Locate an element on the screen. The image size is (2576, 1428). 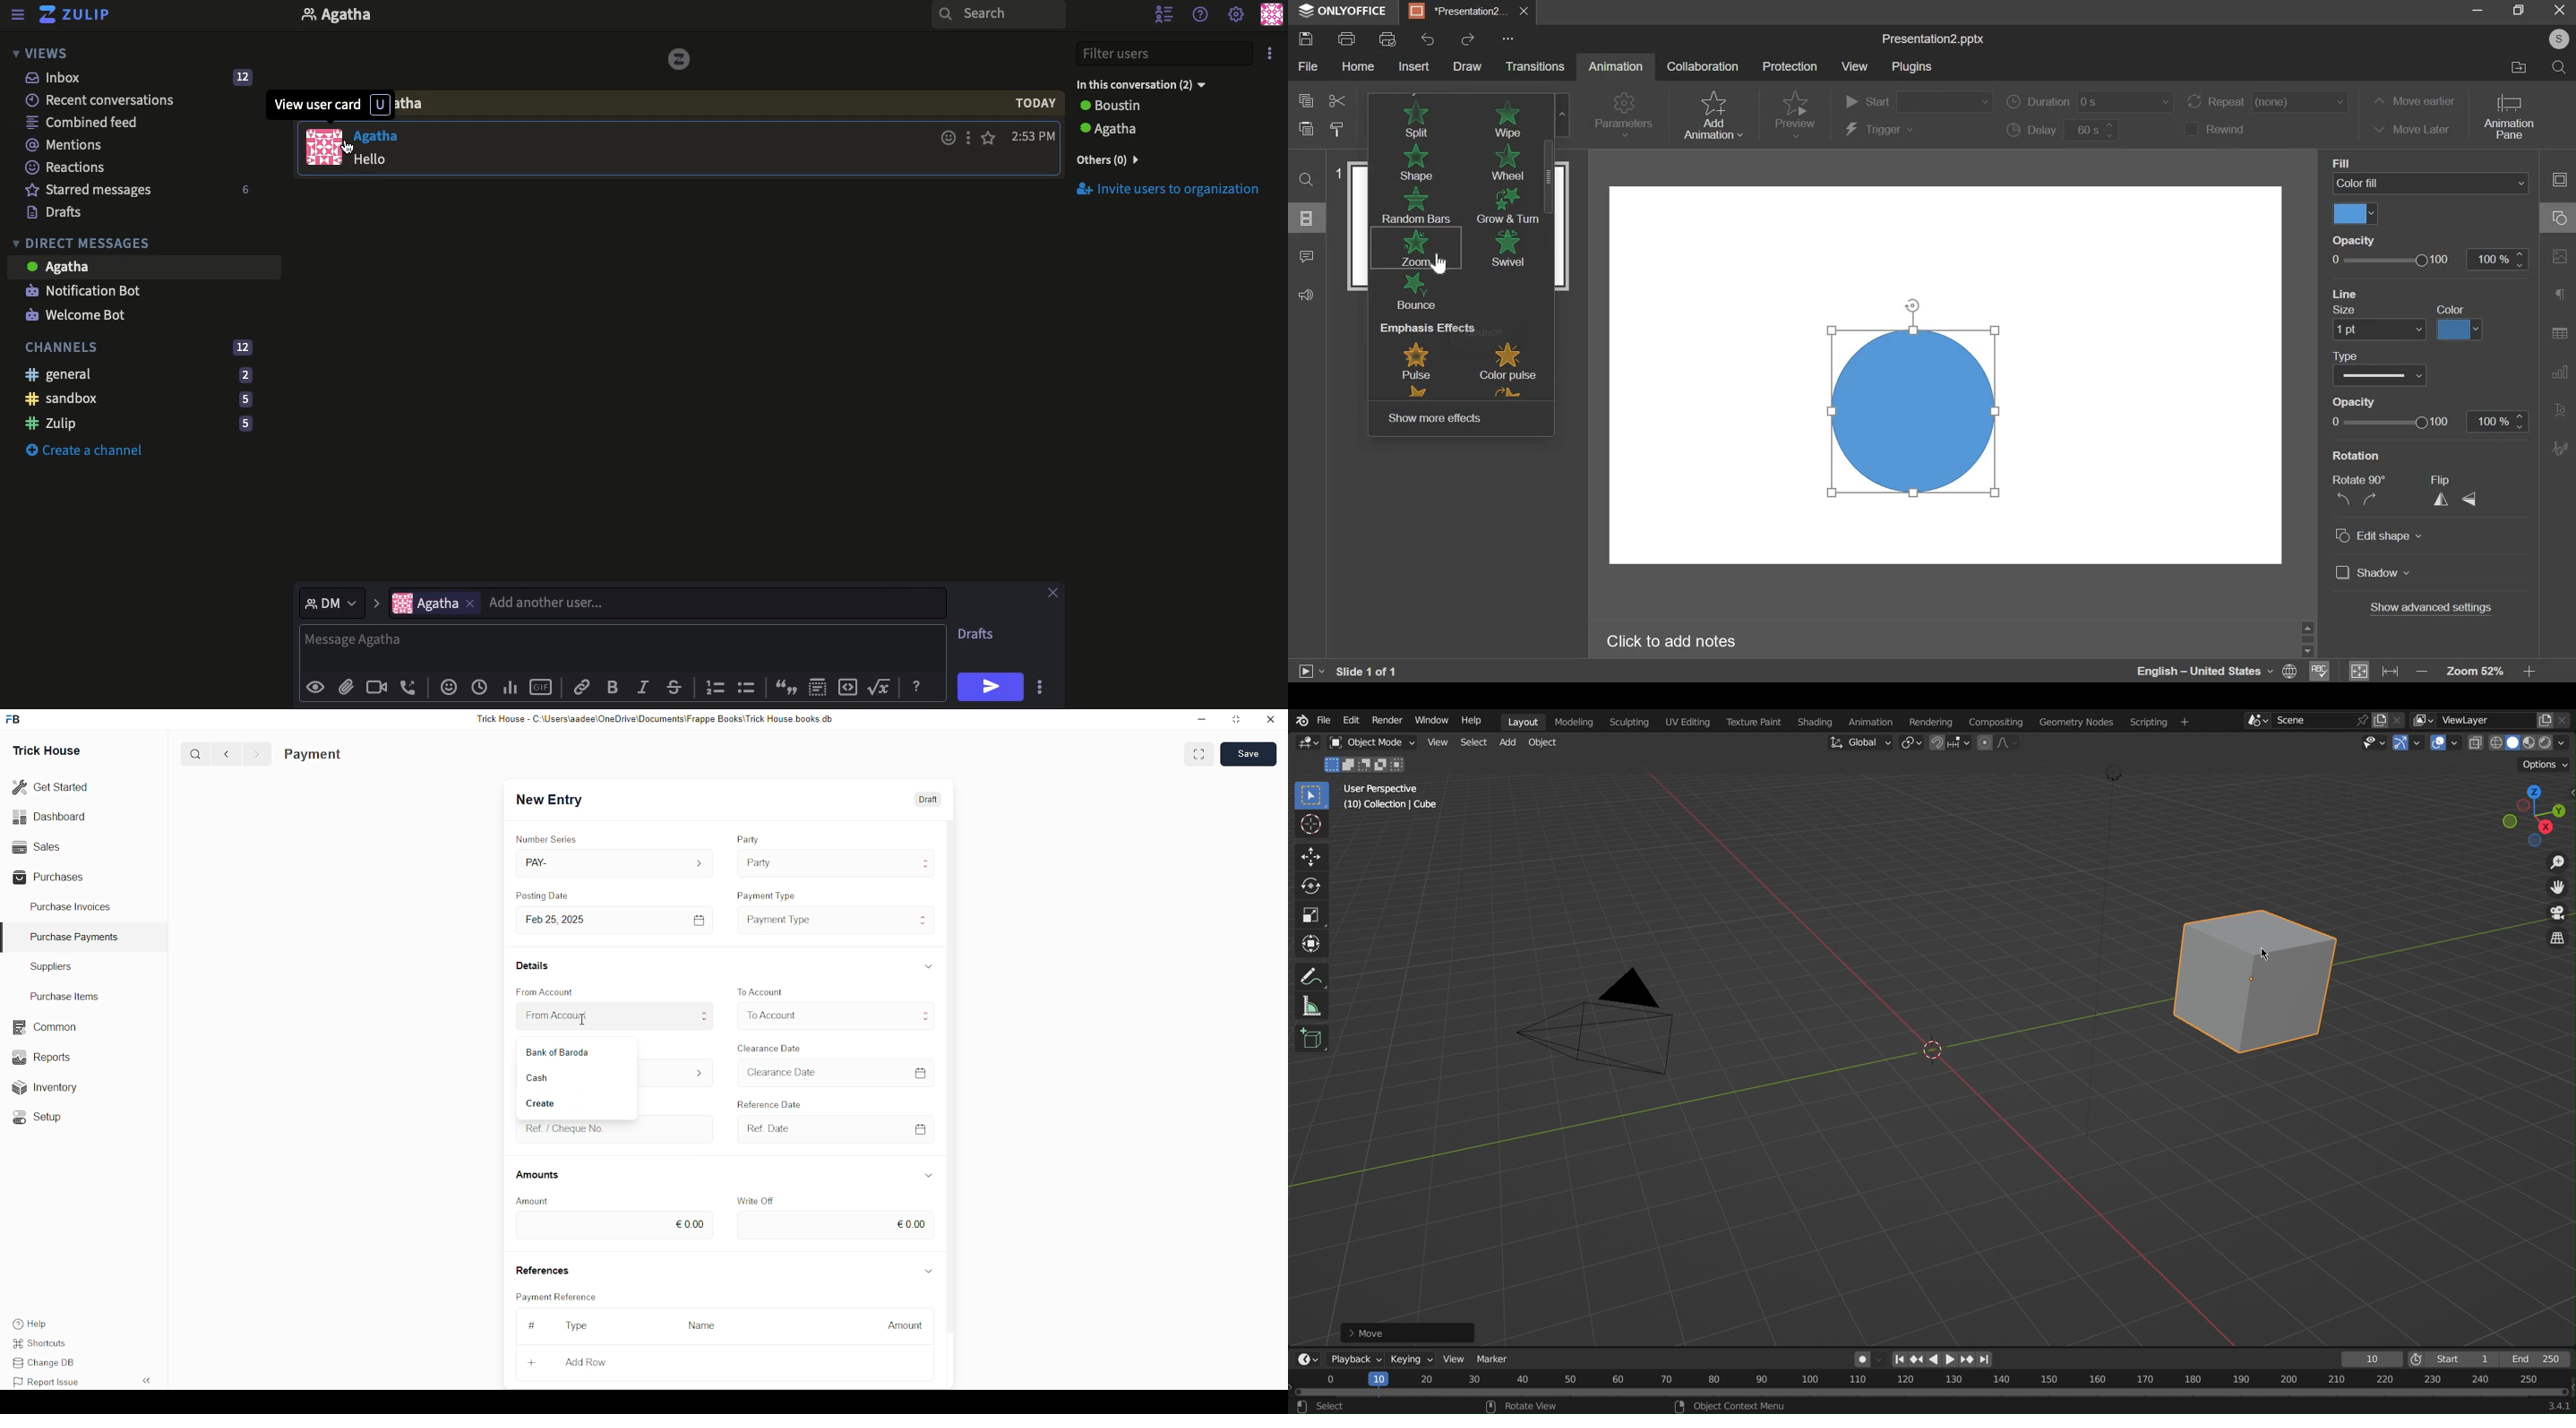
Add Row is located at coordinates (586, 1362).